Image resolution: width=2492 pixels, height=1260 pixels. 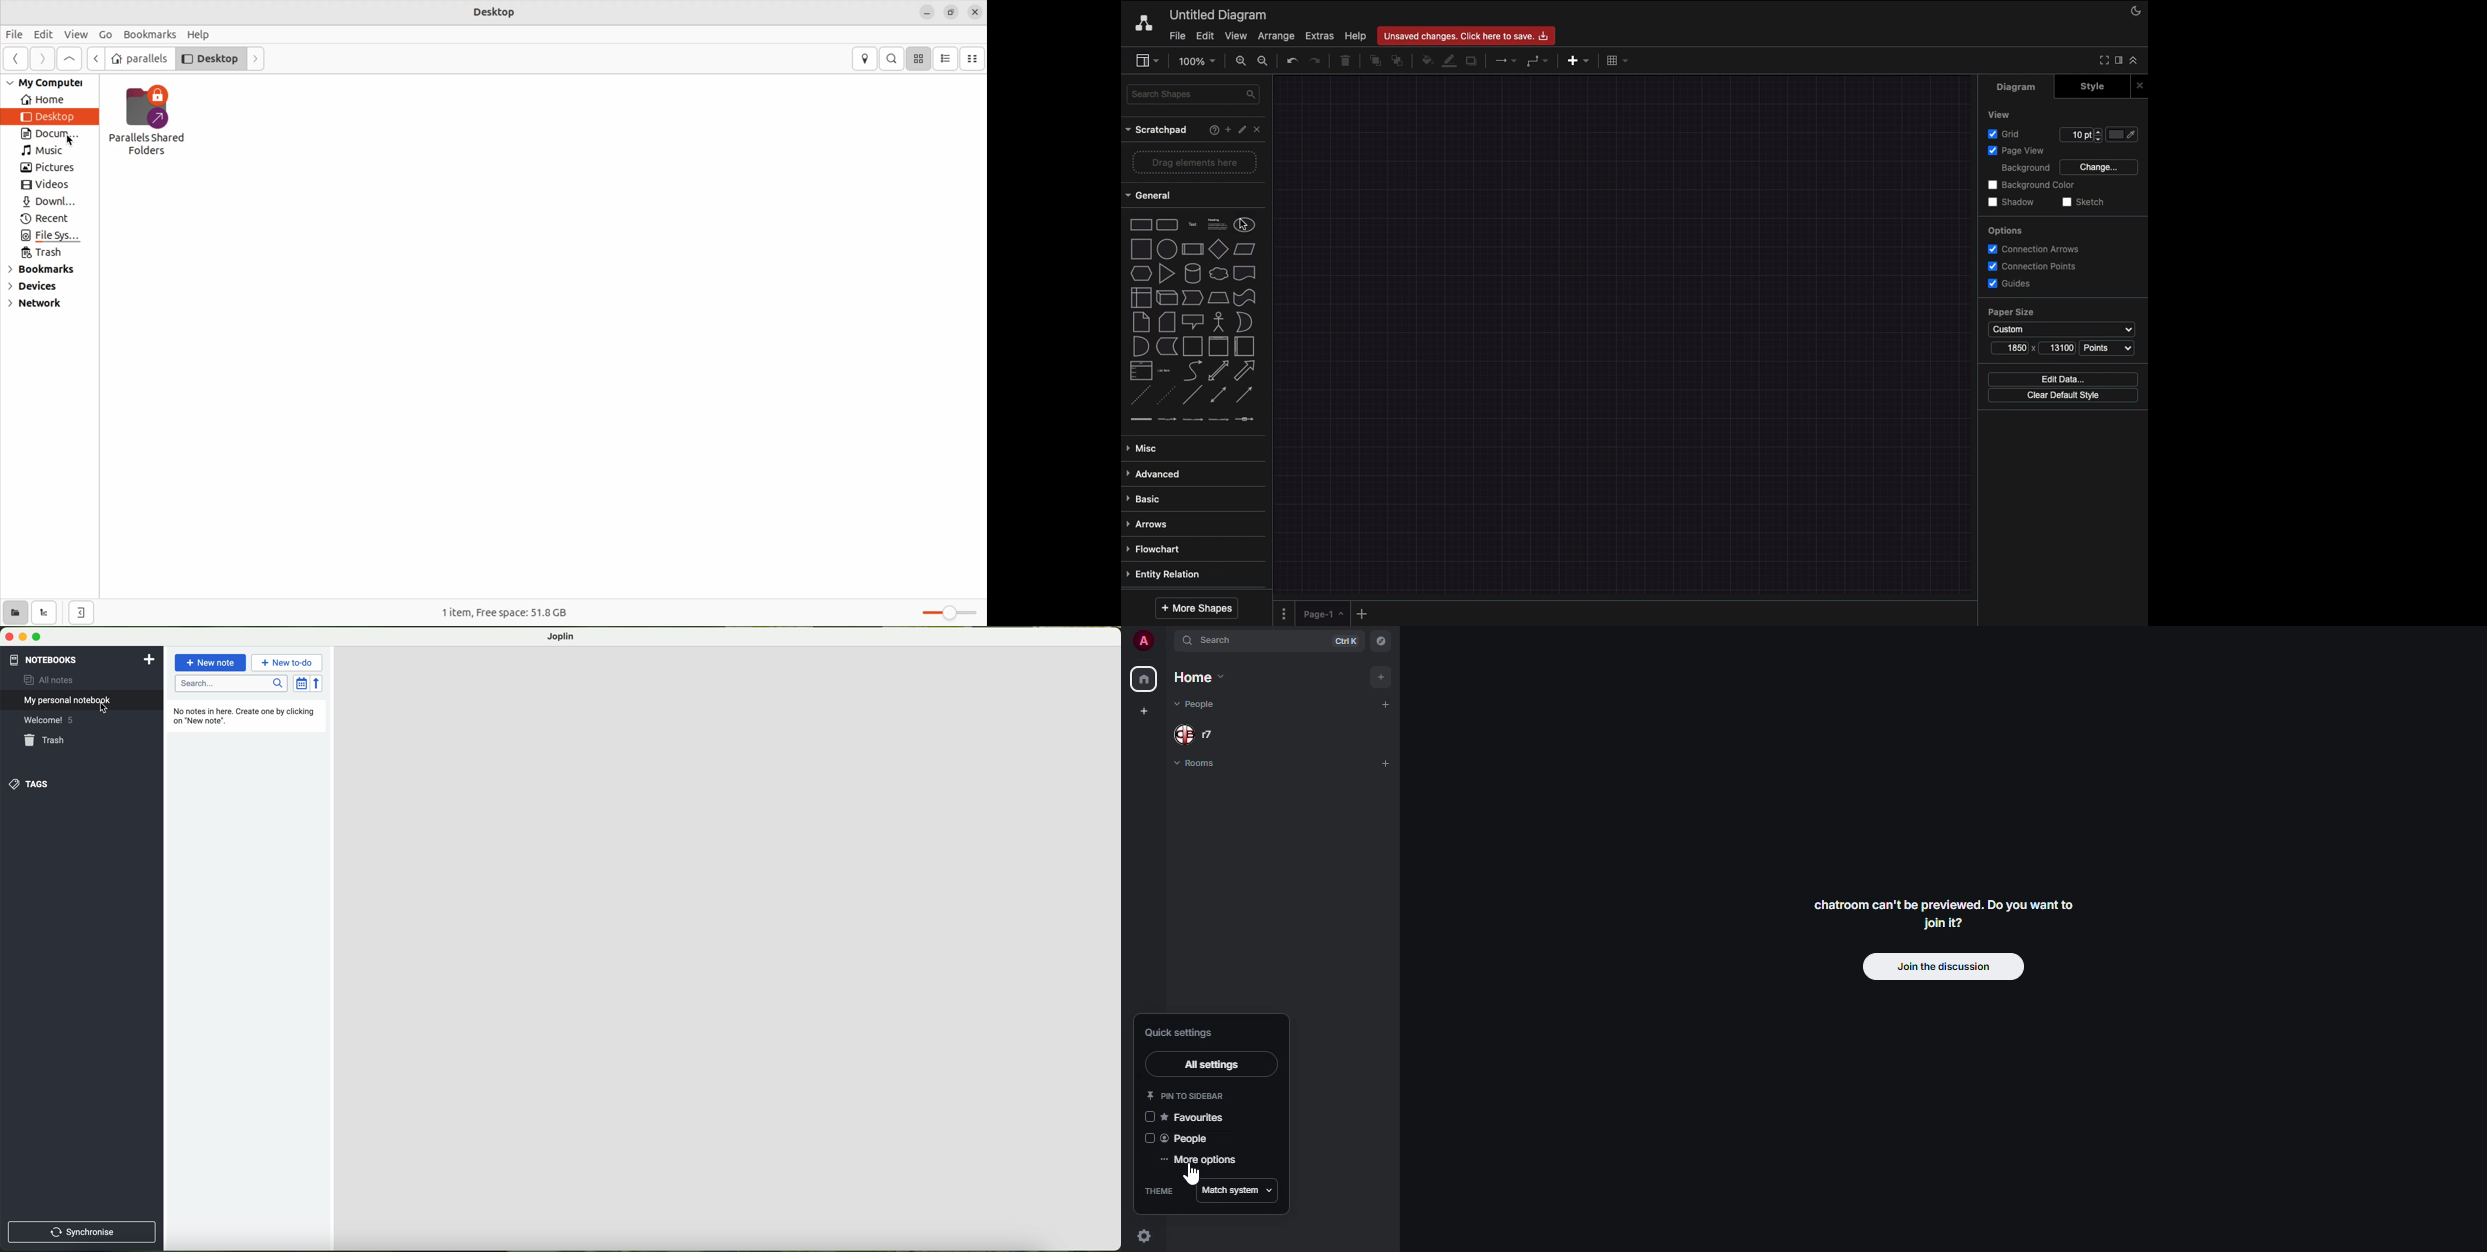 I want to click on Rounded rectangle, so click(x=1167, y=224).